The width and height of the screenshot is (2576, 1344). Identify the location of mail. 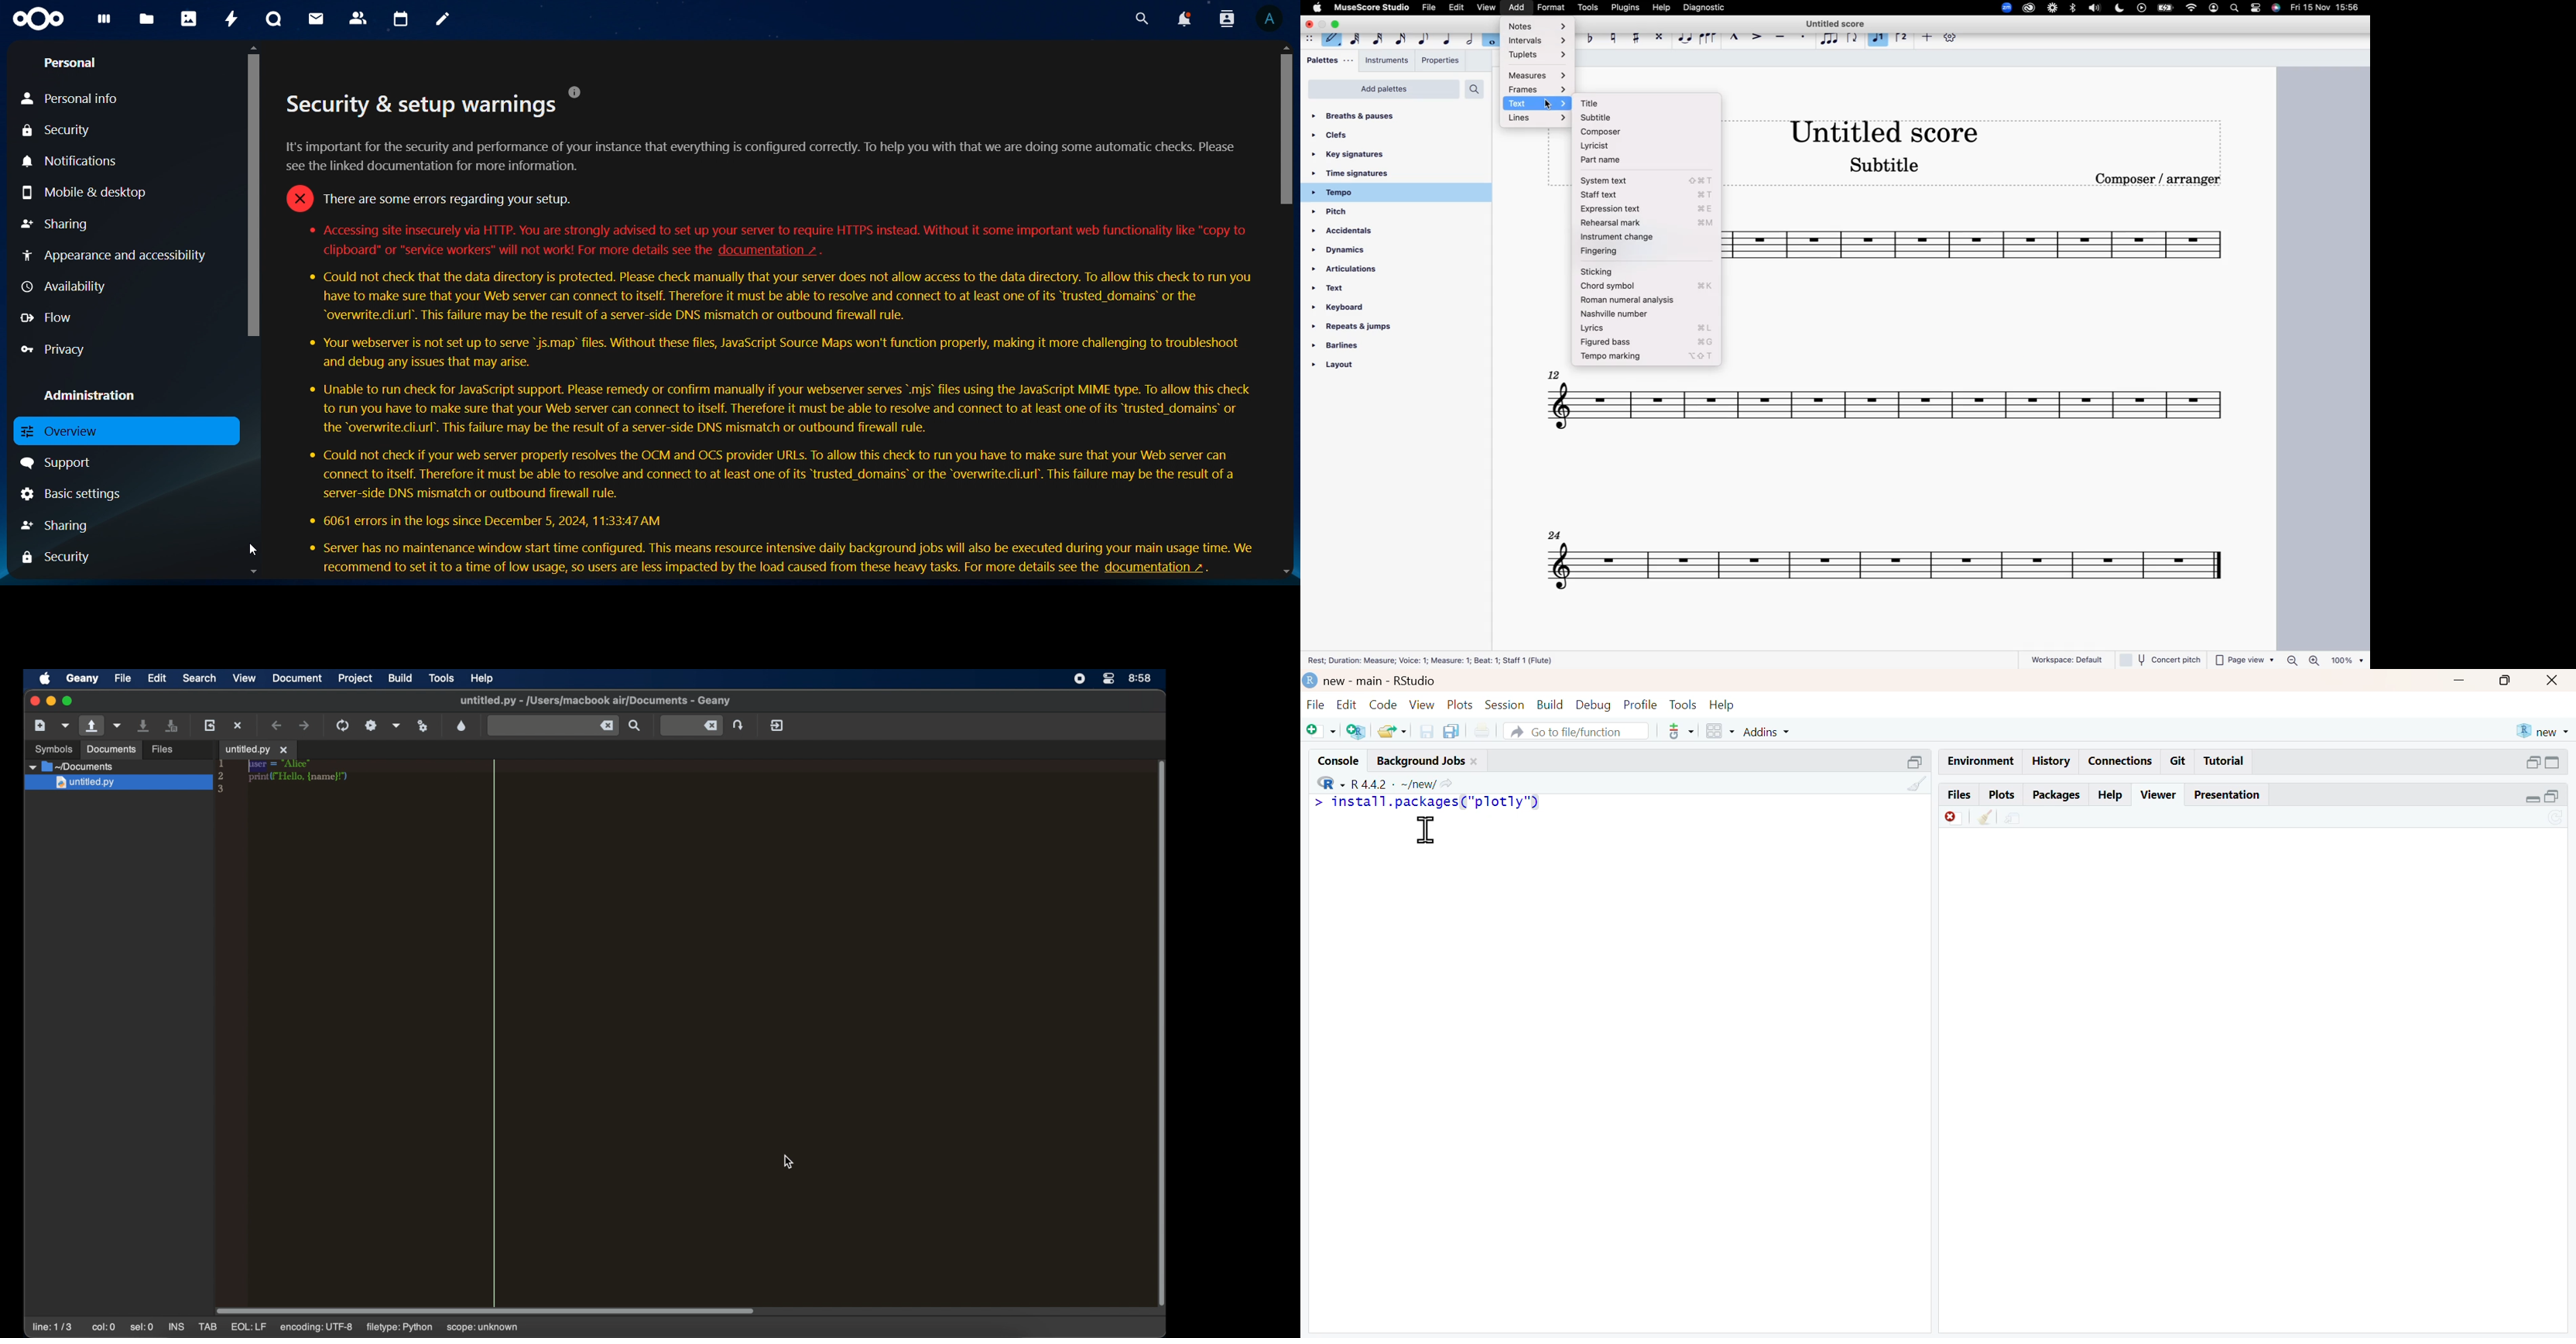
(317, 20).